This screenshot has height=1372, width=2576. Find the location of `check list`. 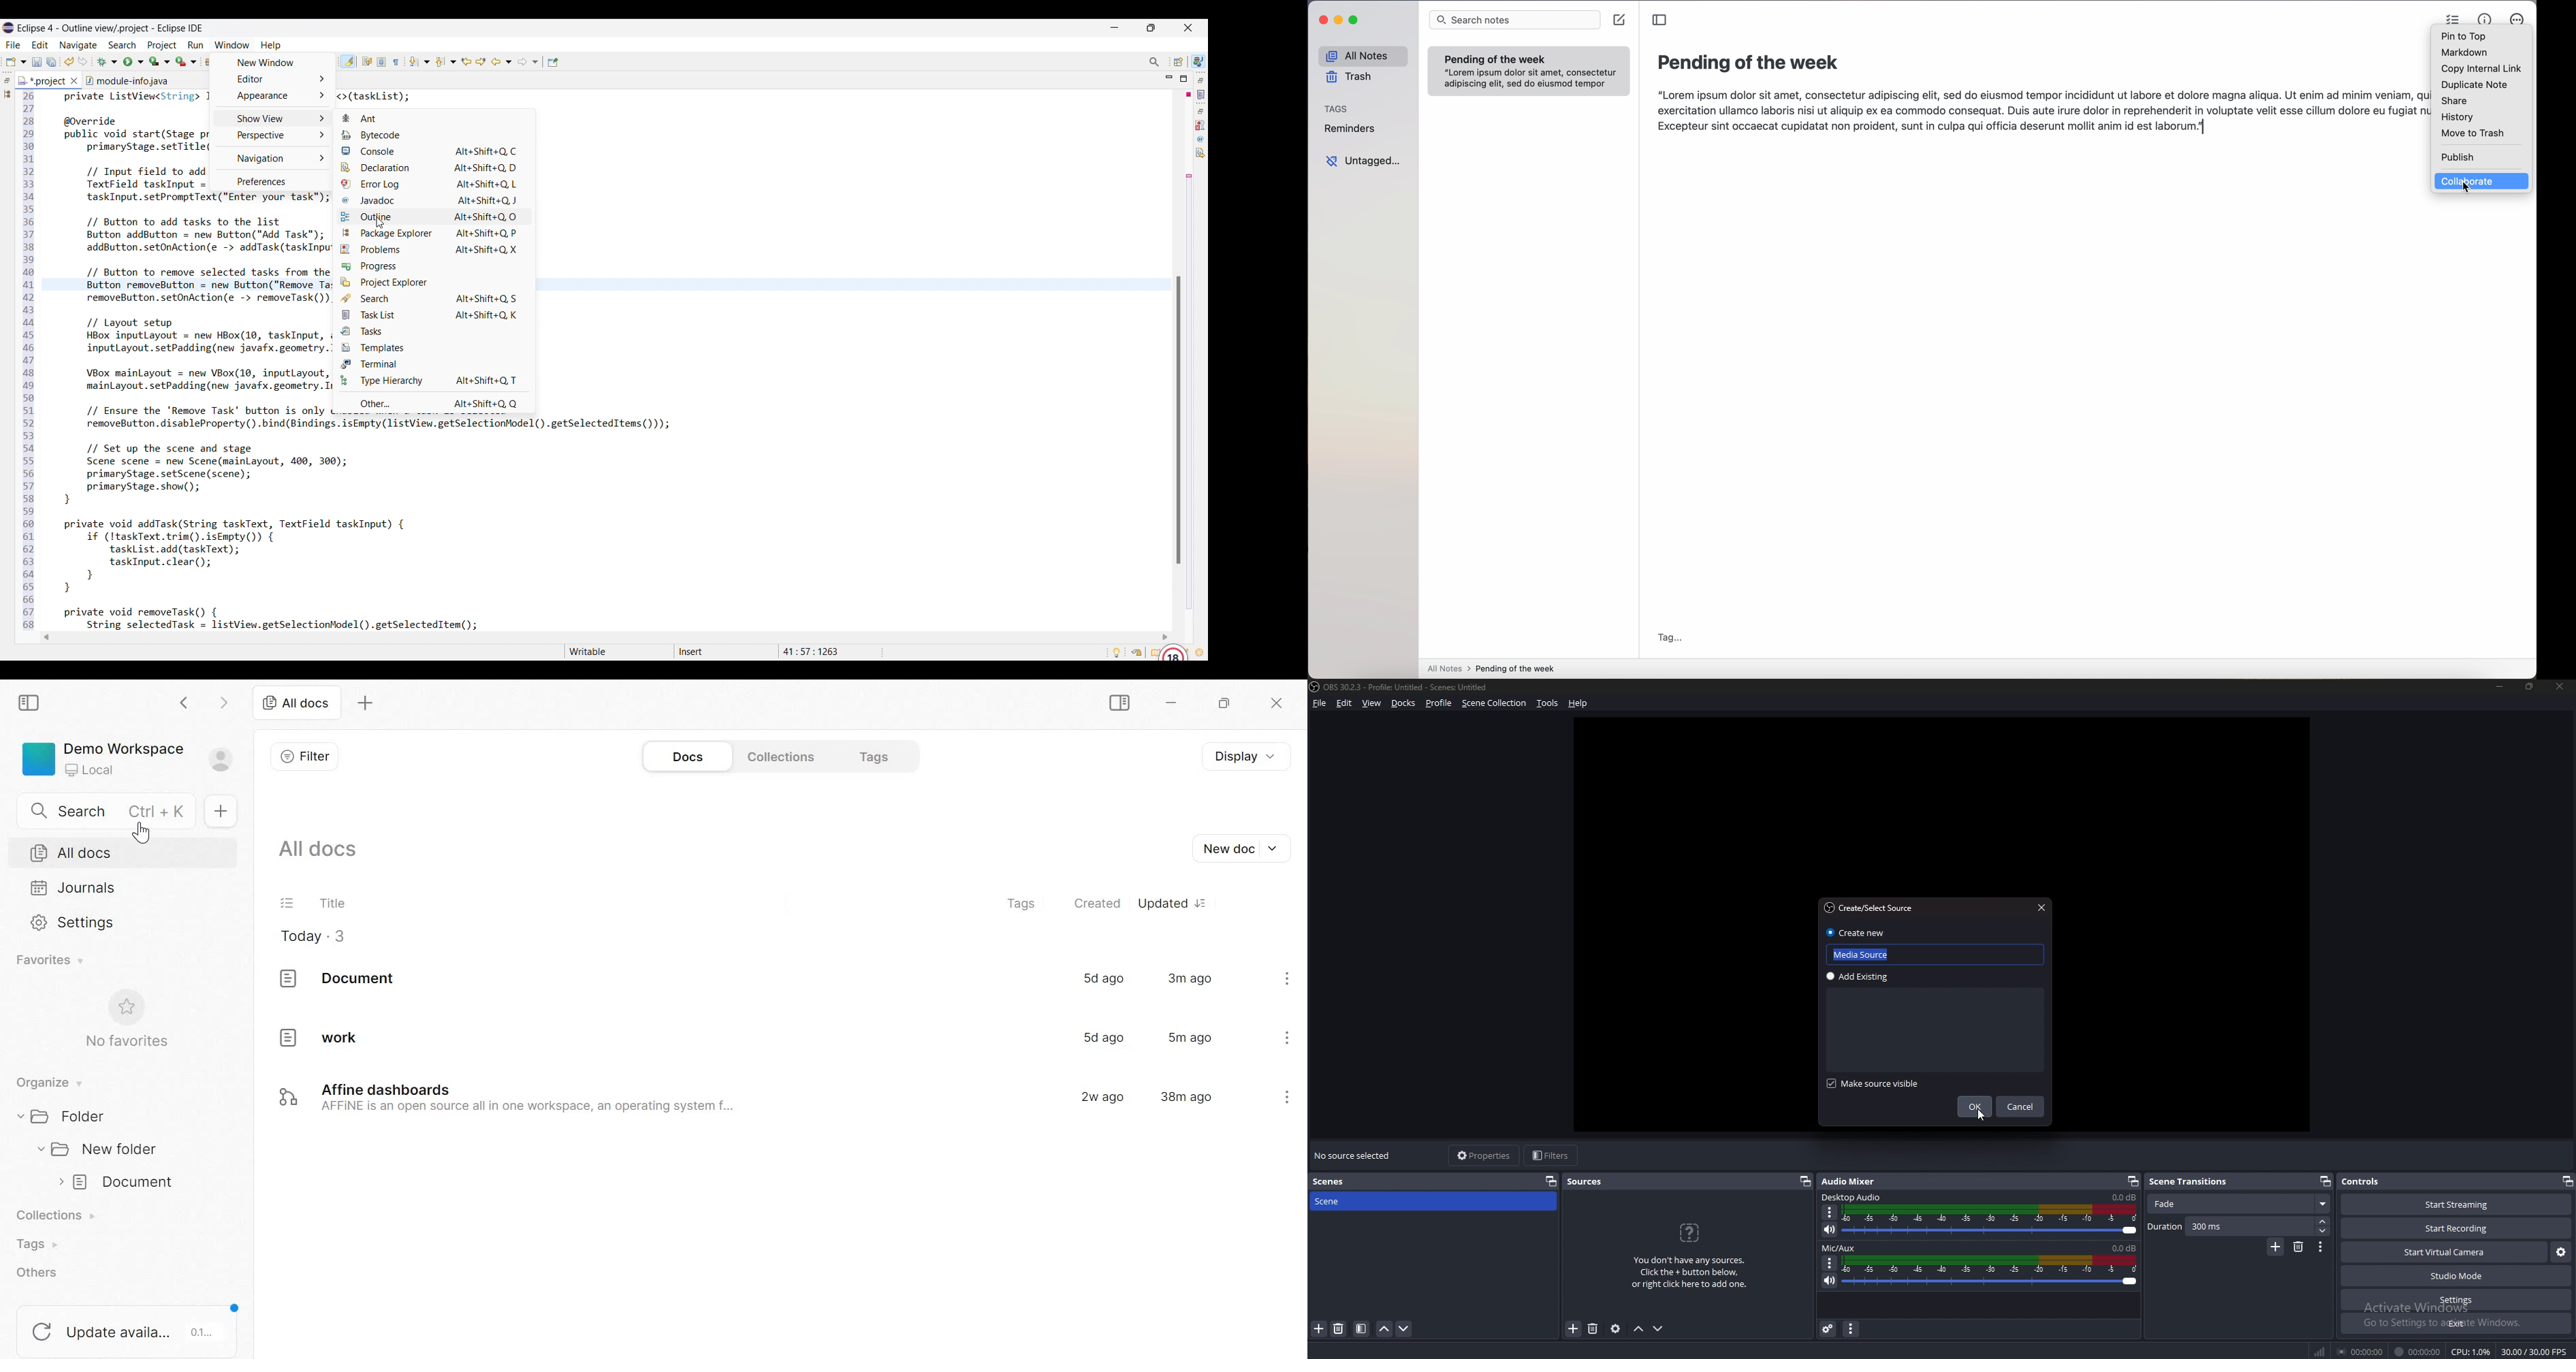

check list is located at coordinates (2450, 17).